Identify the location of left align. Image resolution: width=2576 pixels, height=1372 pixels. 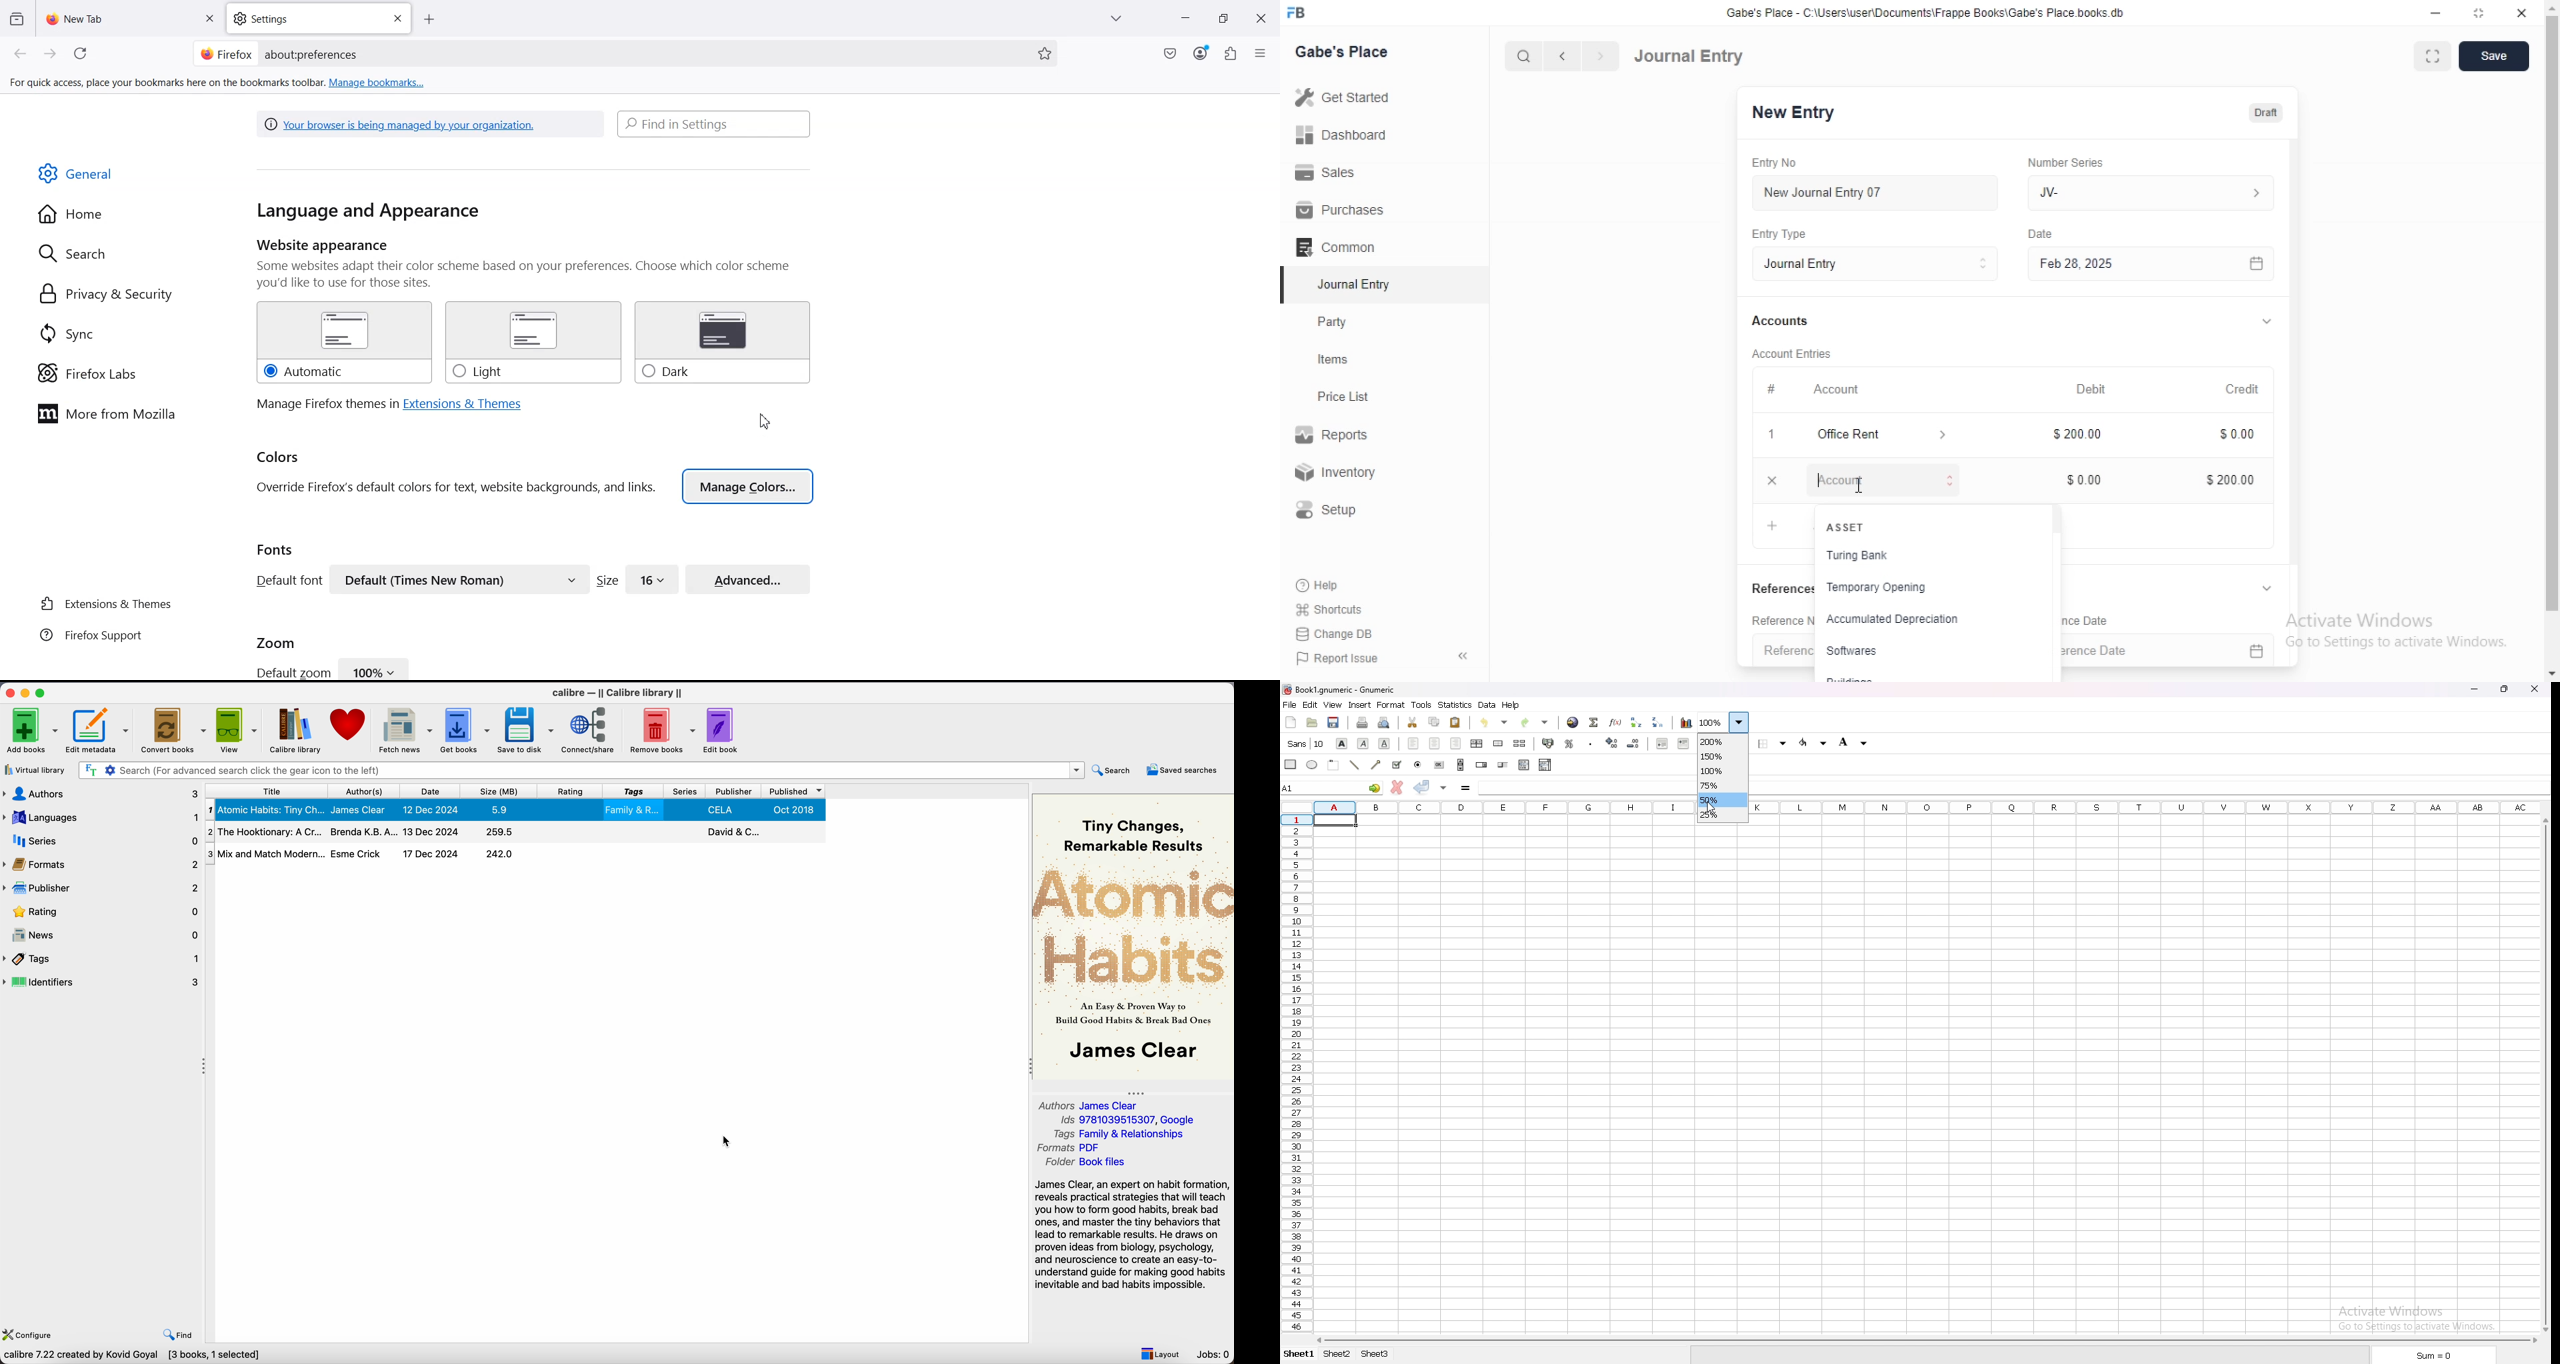
(1413, 744).